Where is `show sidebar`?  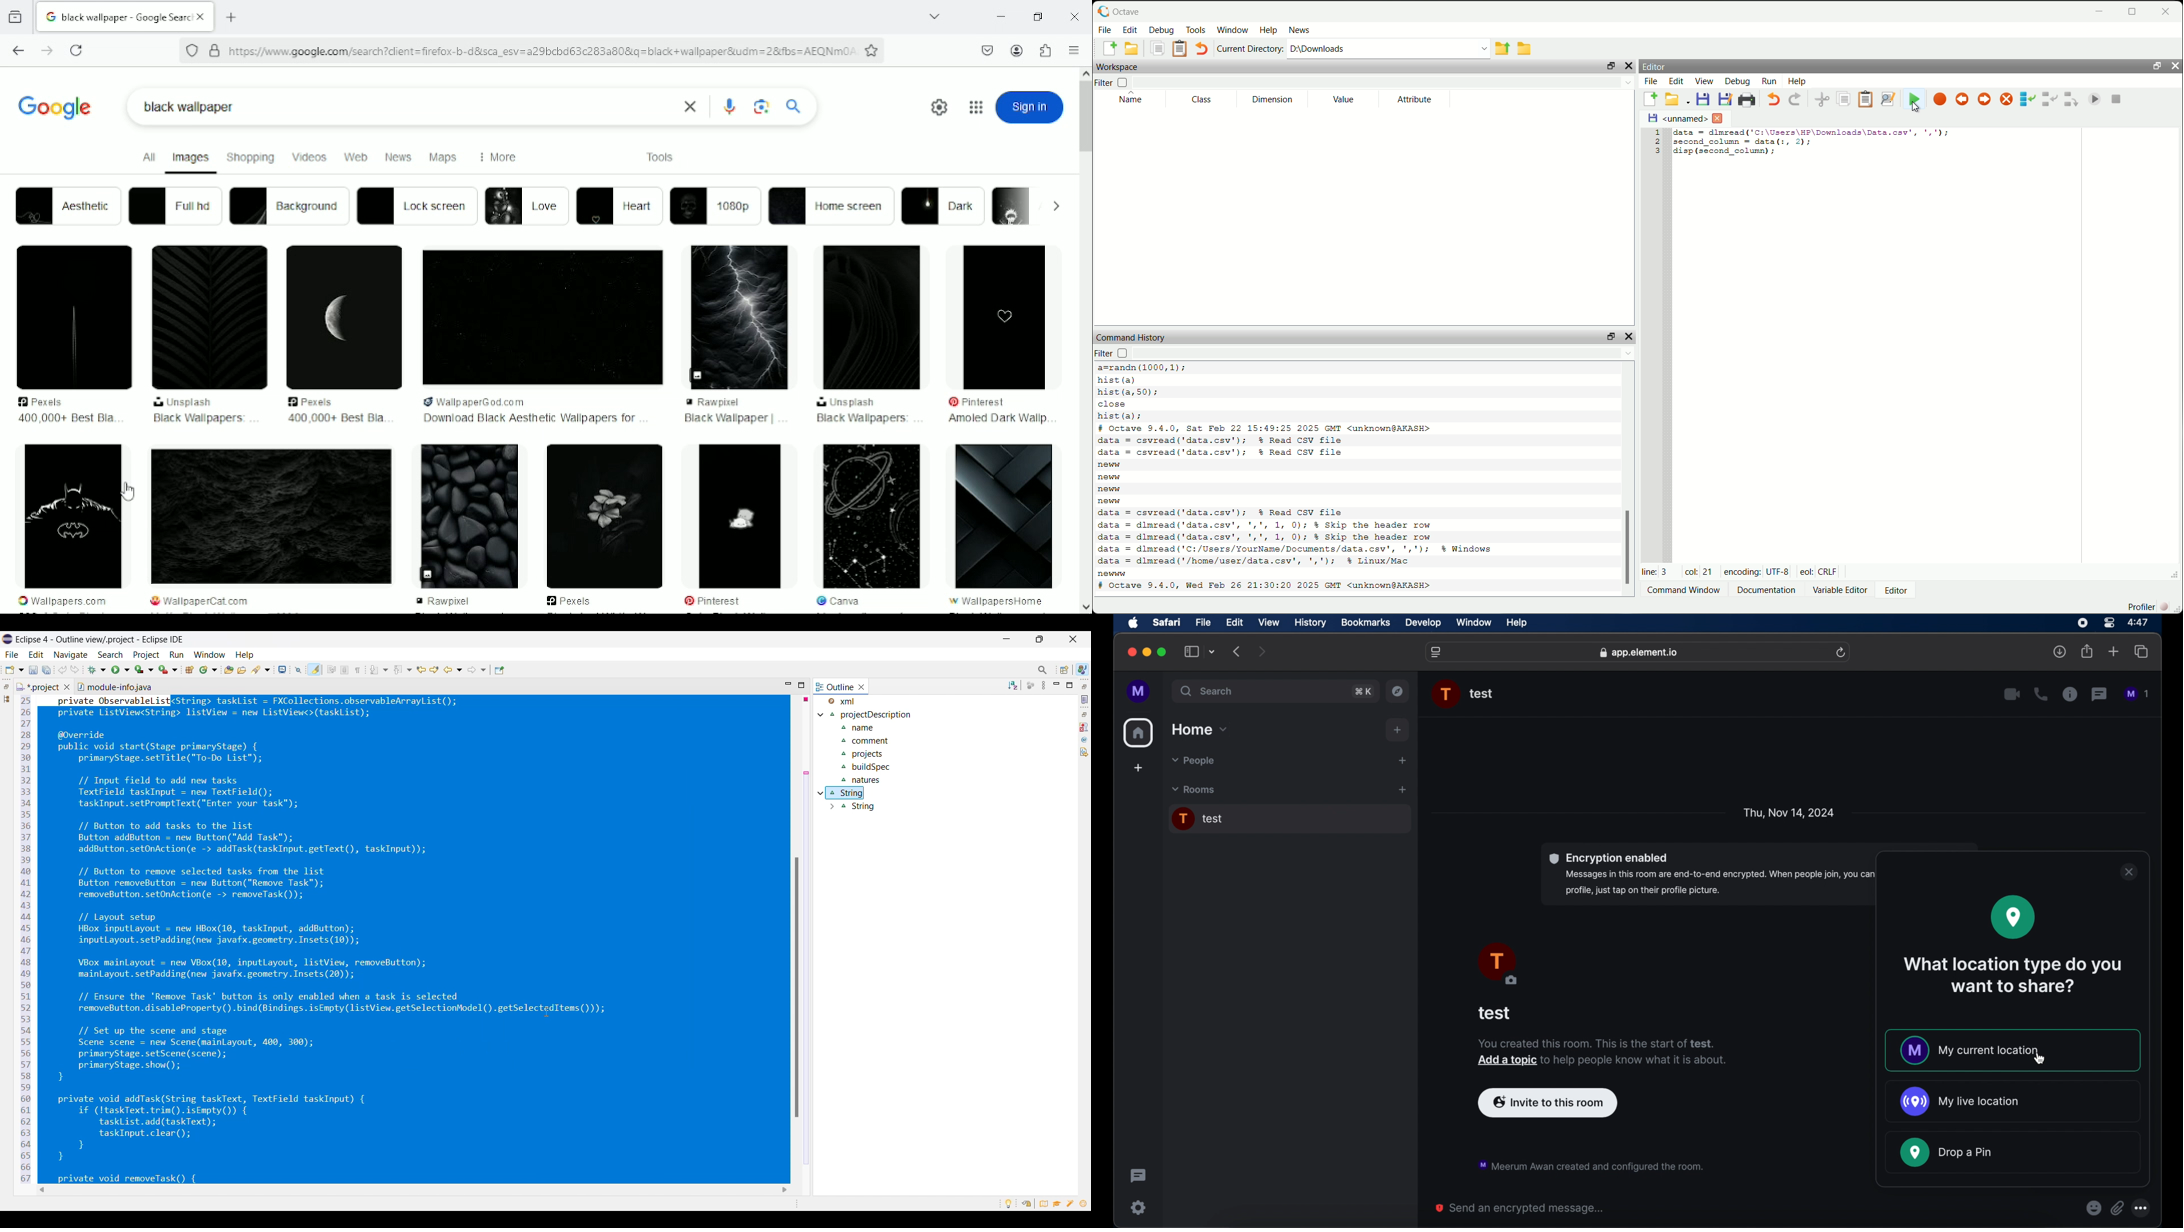 show sidebar is located at coordinates (1191, 652).